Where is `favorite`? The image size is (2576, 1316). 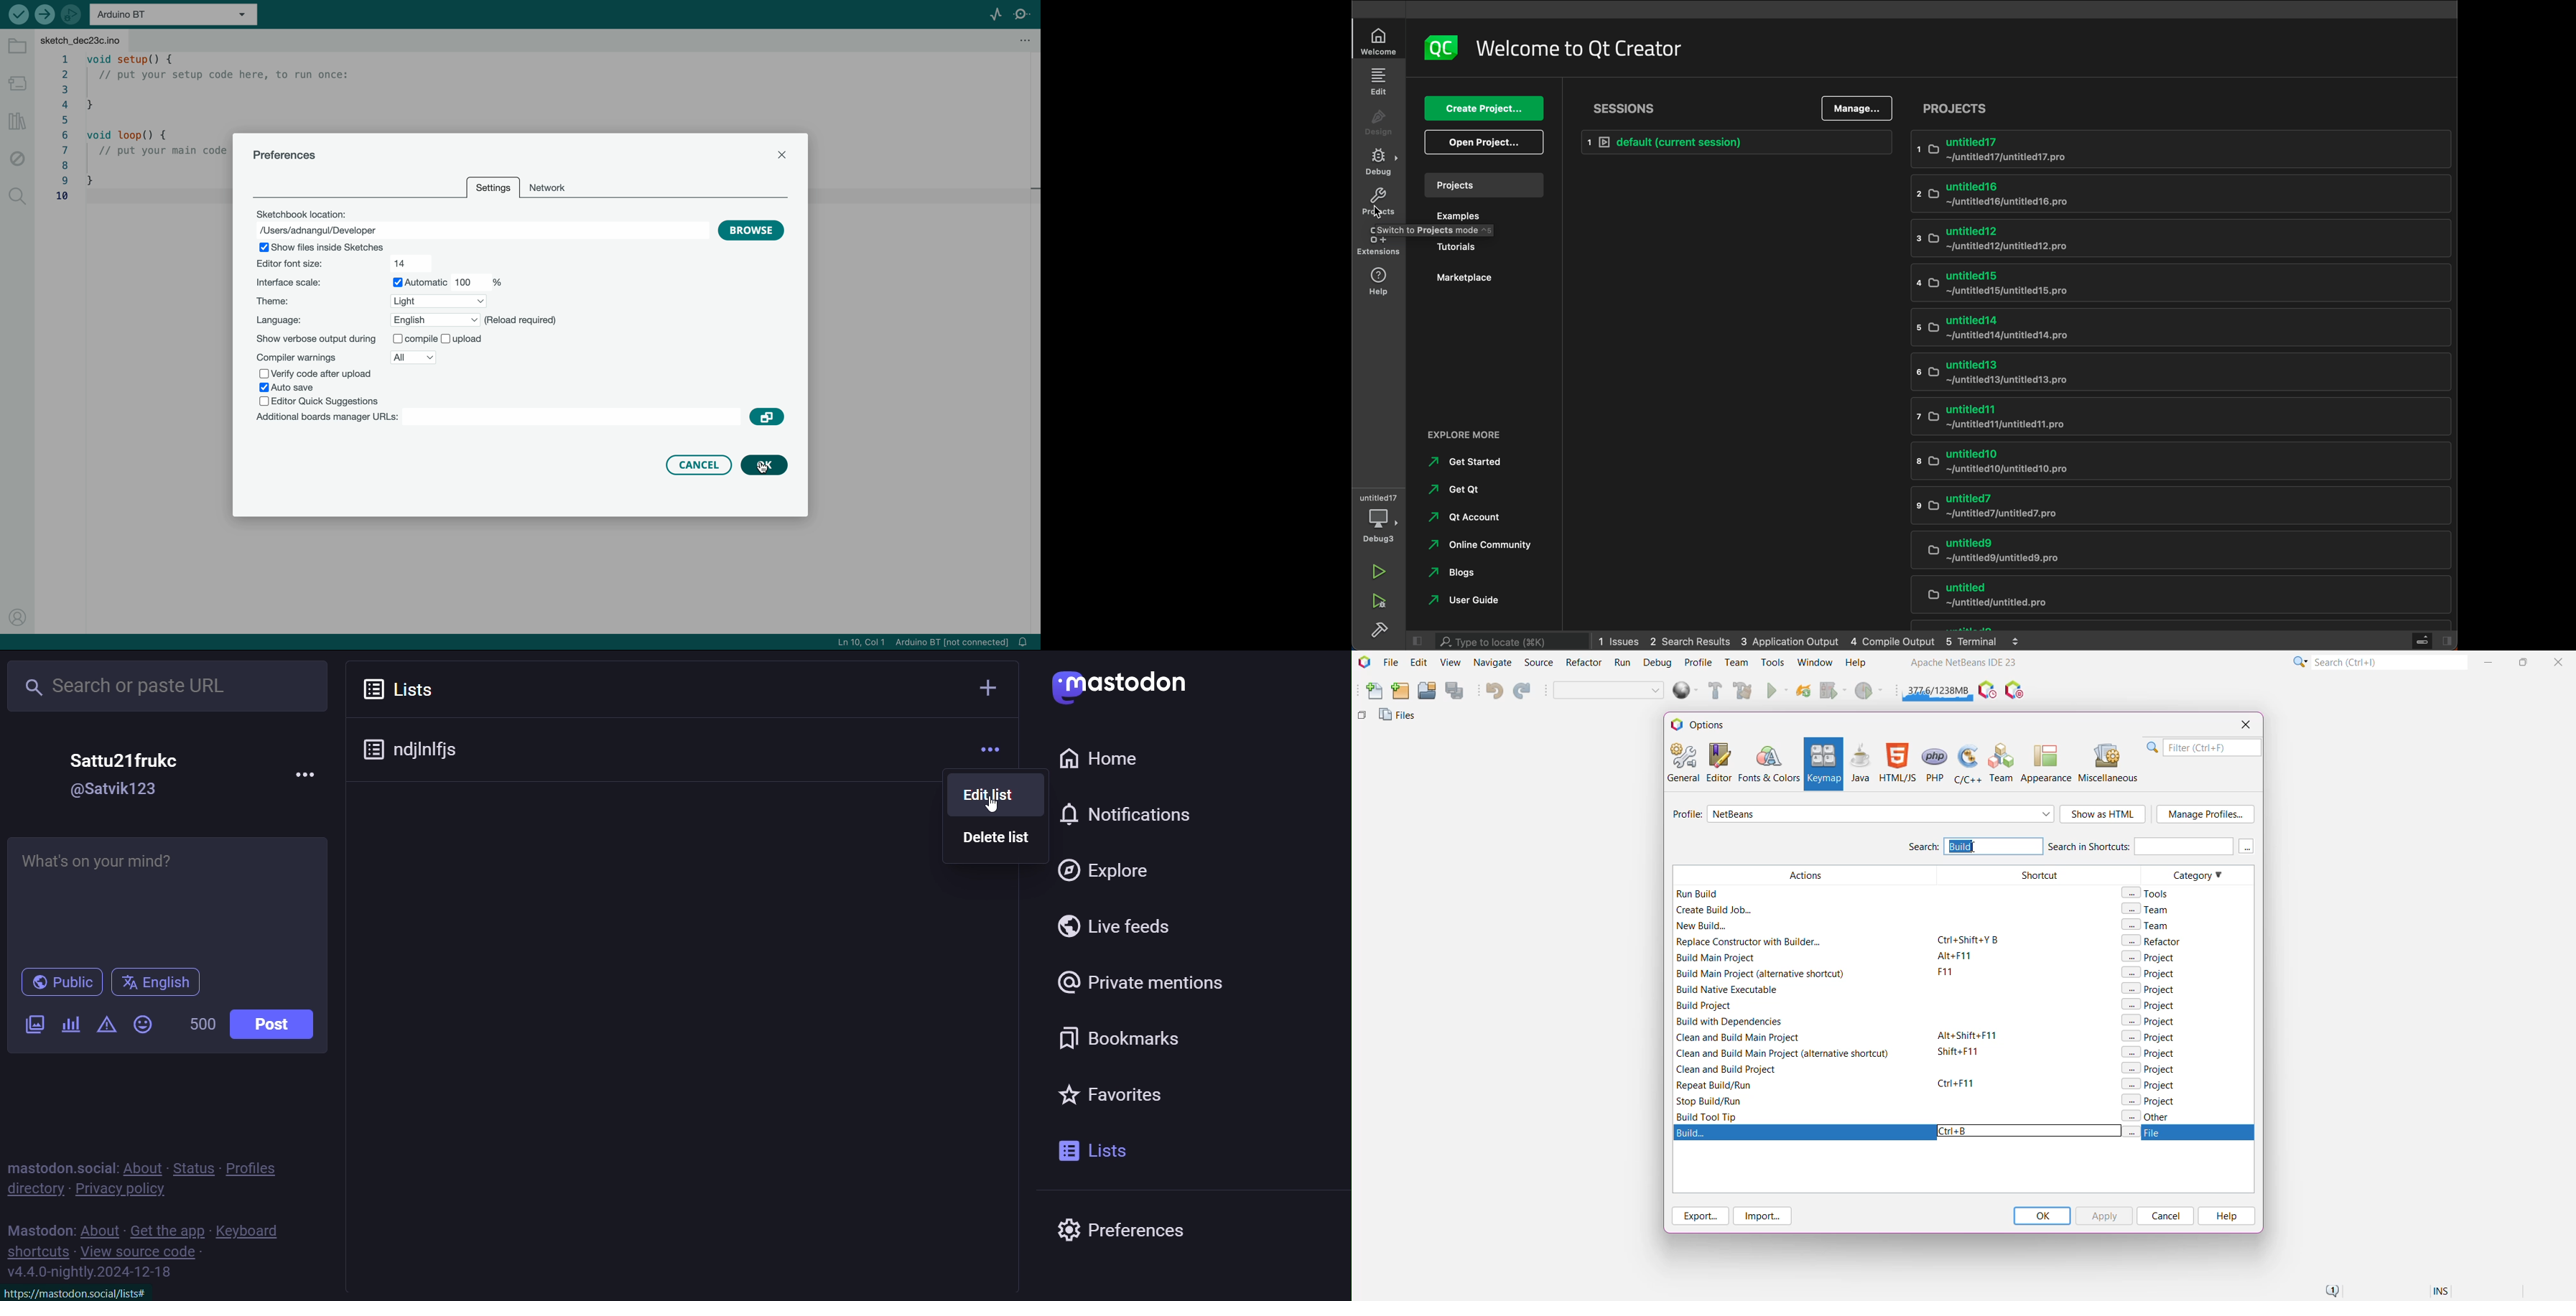 favorite is located at coordinates (1122, 1095).